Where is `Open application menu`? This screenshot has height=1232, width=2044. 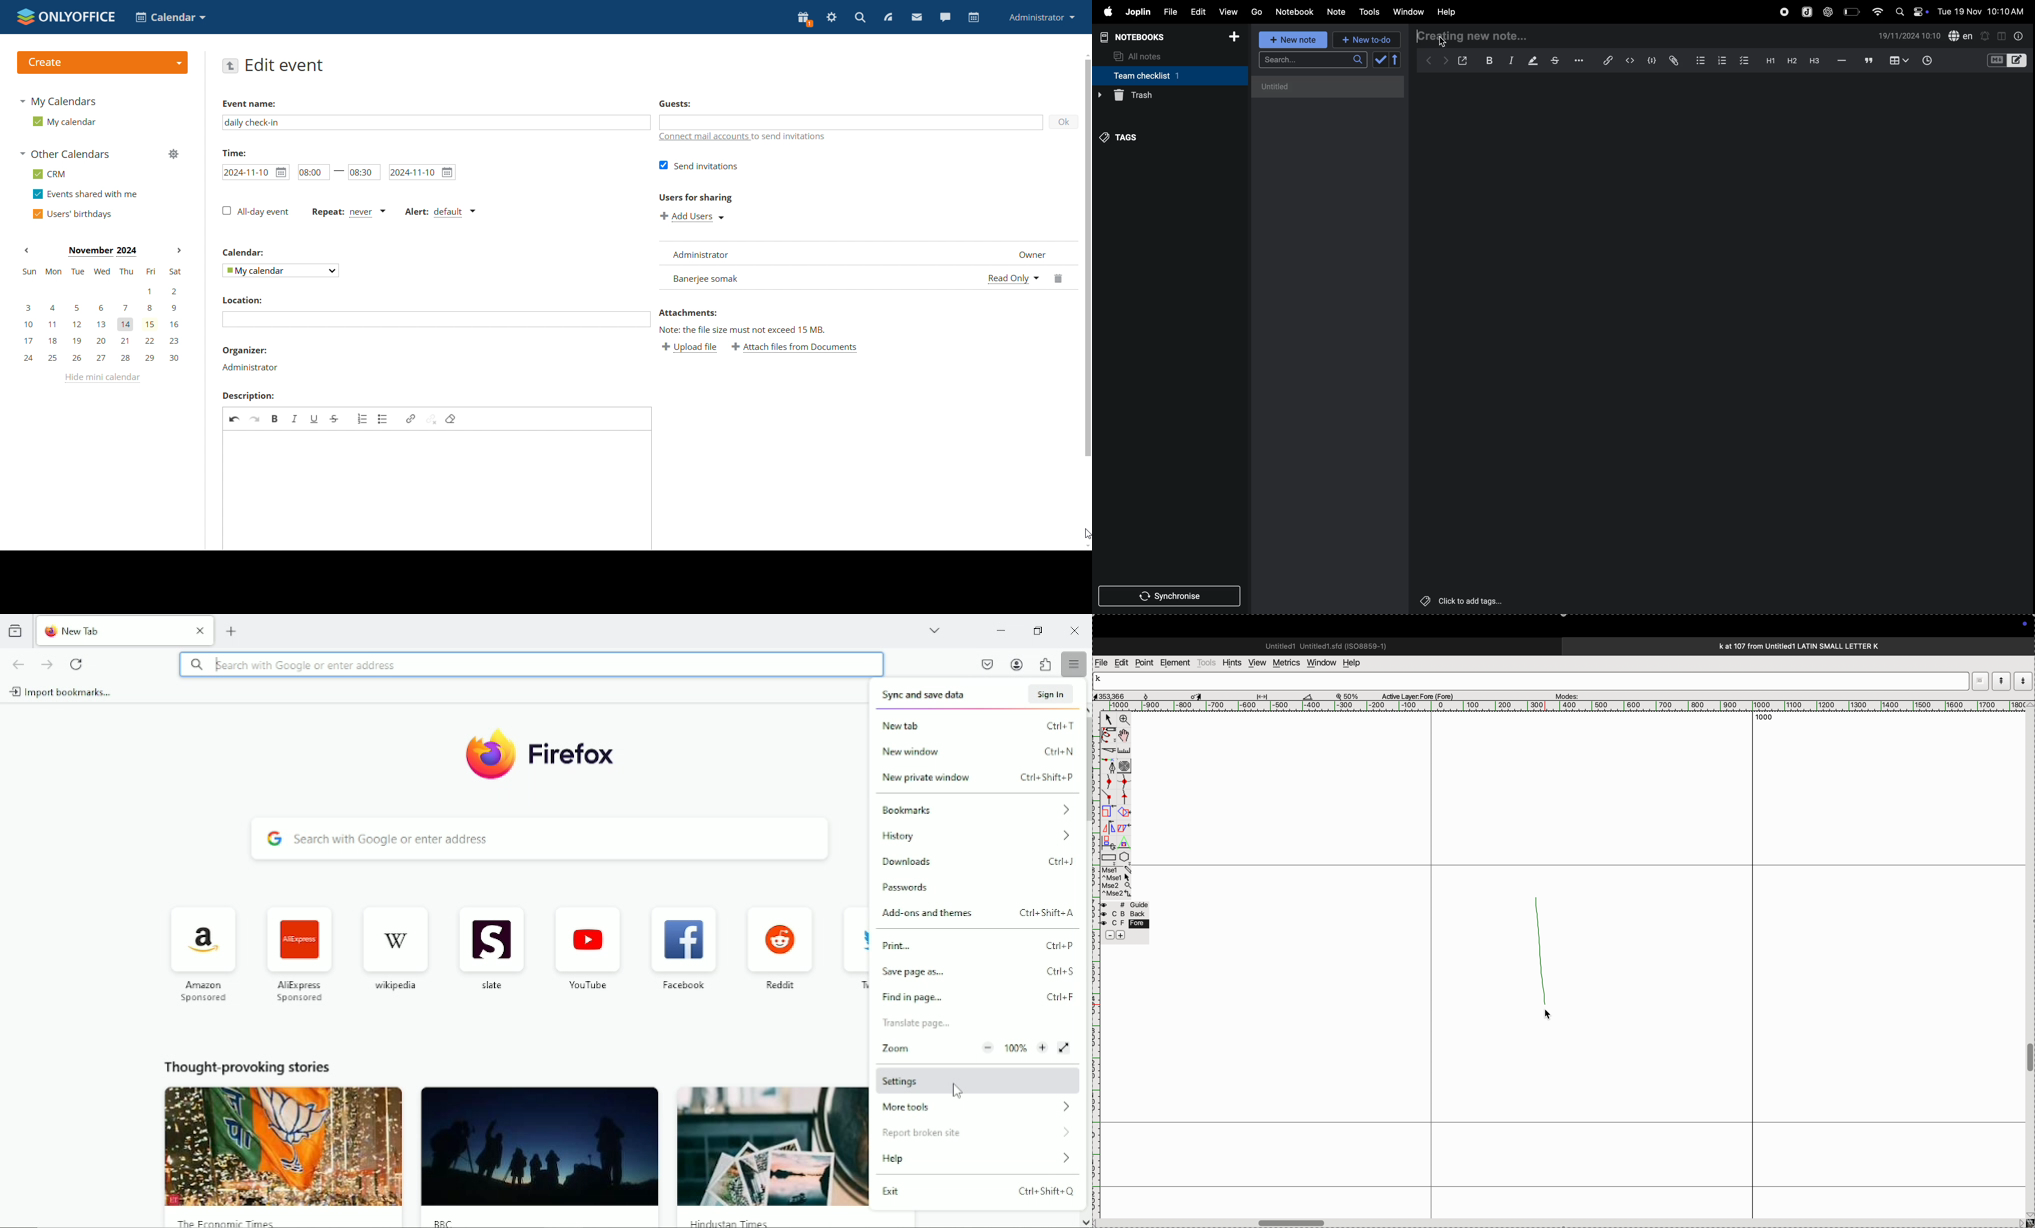
Open application menu is located at coordinates (1075, 664).